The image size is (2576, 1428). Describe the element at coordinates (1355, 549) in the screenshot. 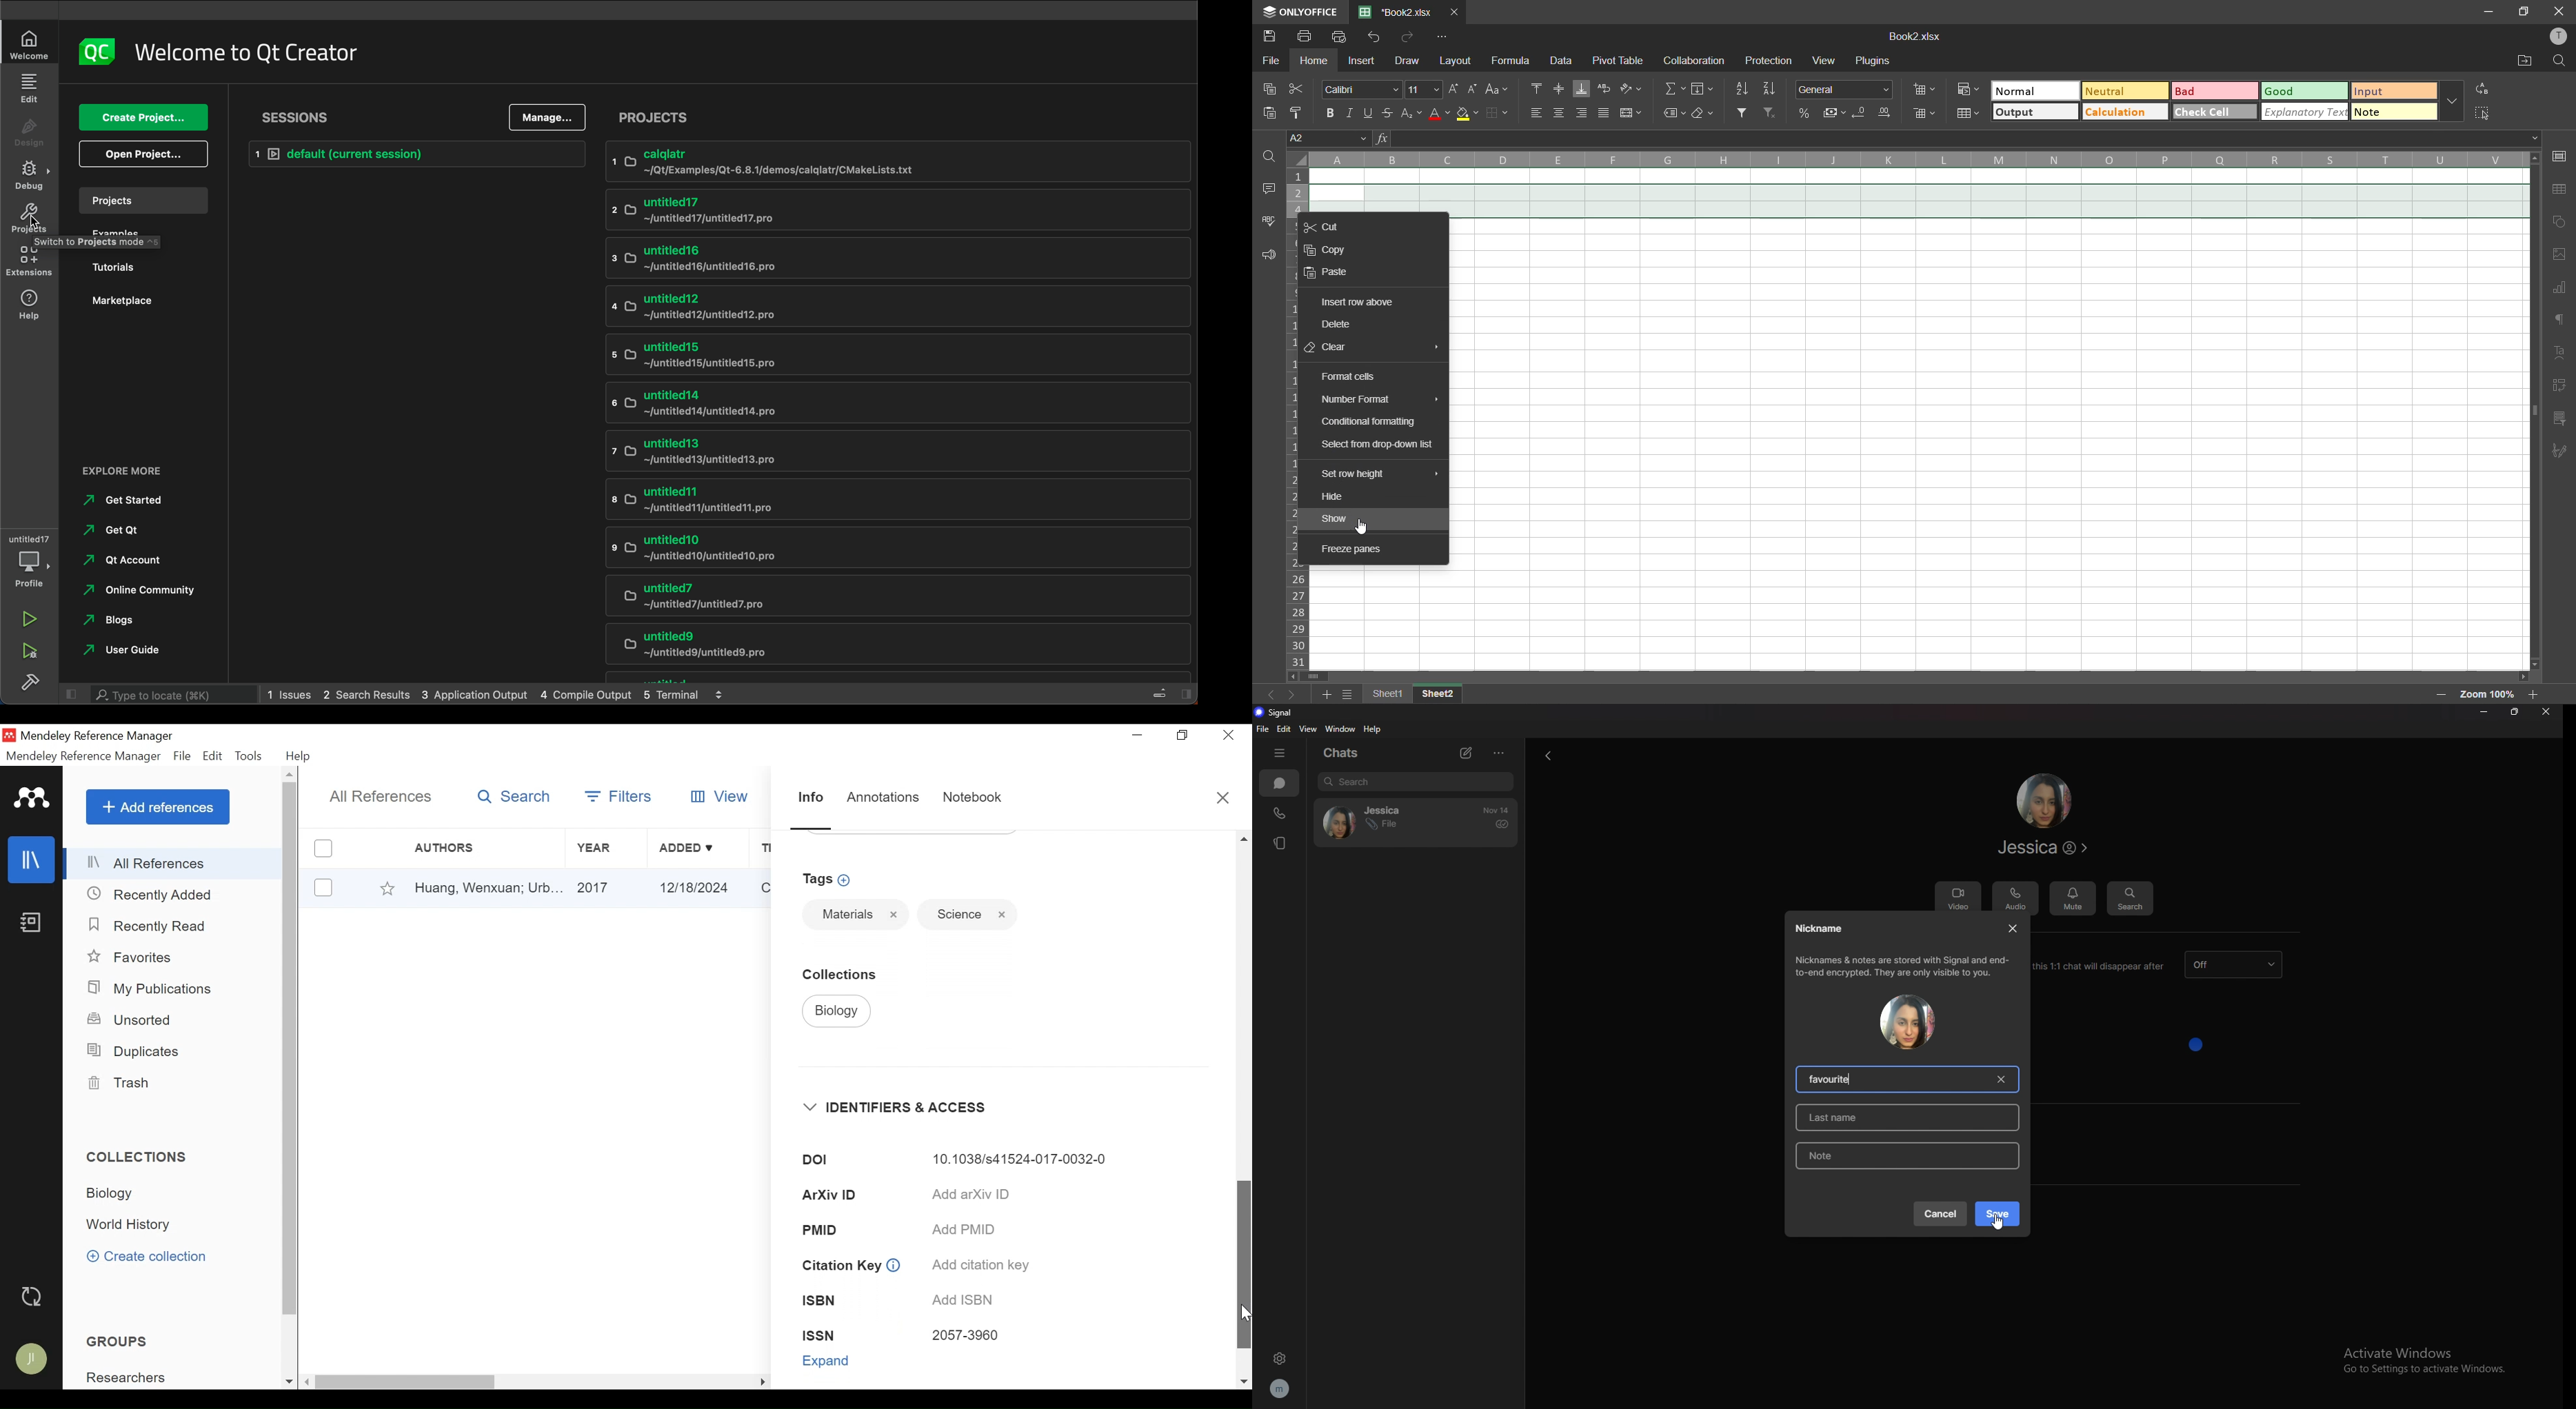

I see `freeze panes` at that location.